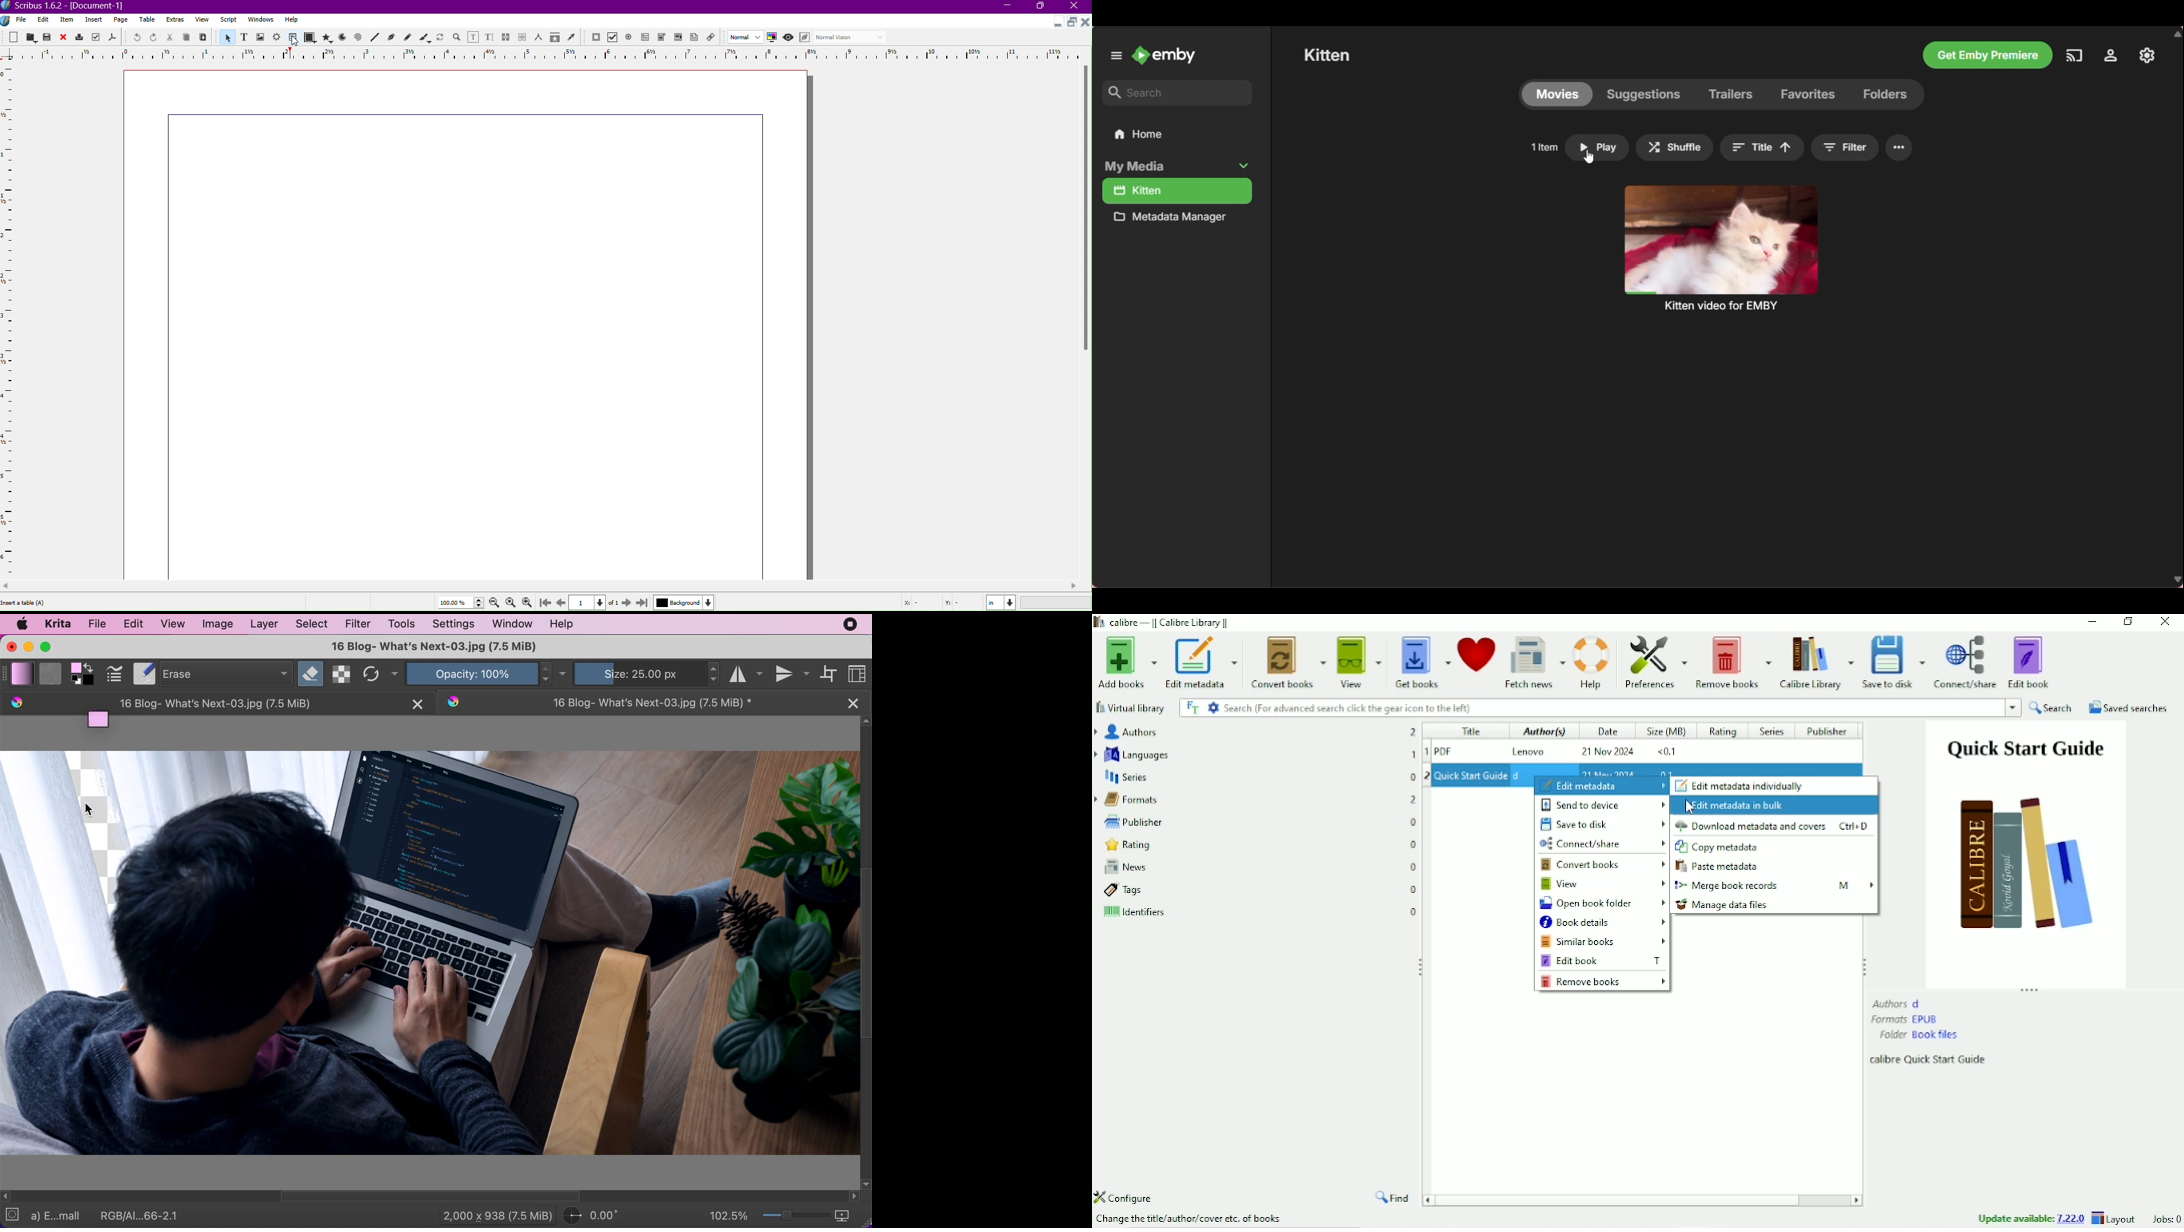 This screenshot has height=1232, width=2184. I want to click on Zoom Value, so click(458, 602).